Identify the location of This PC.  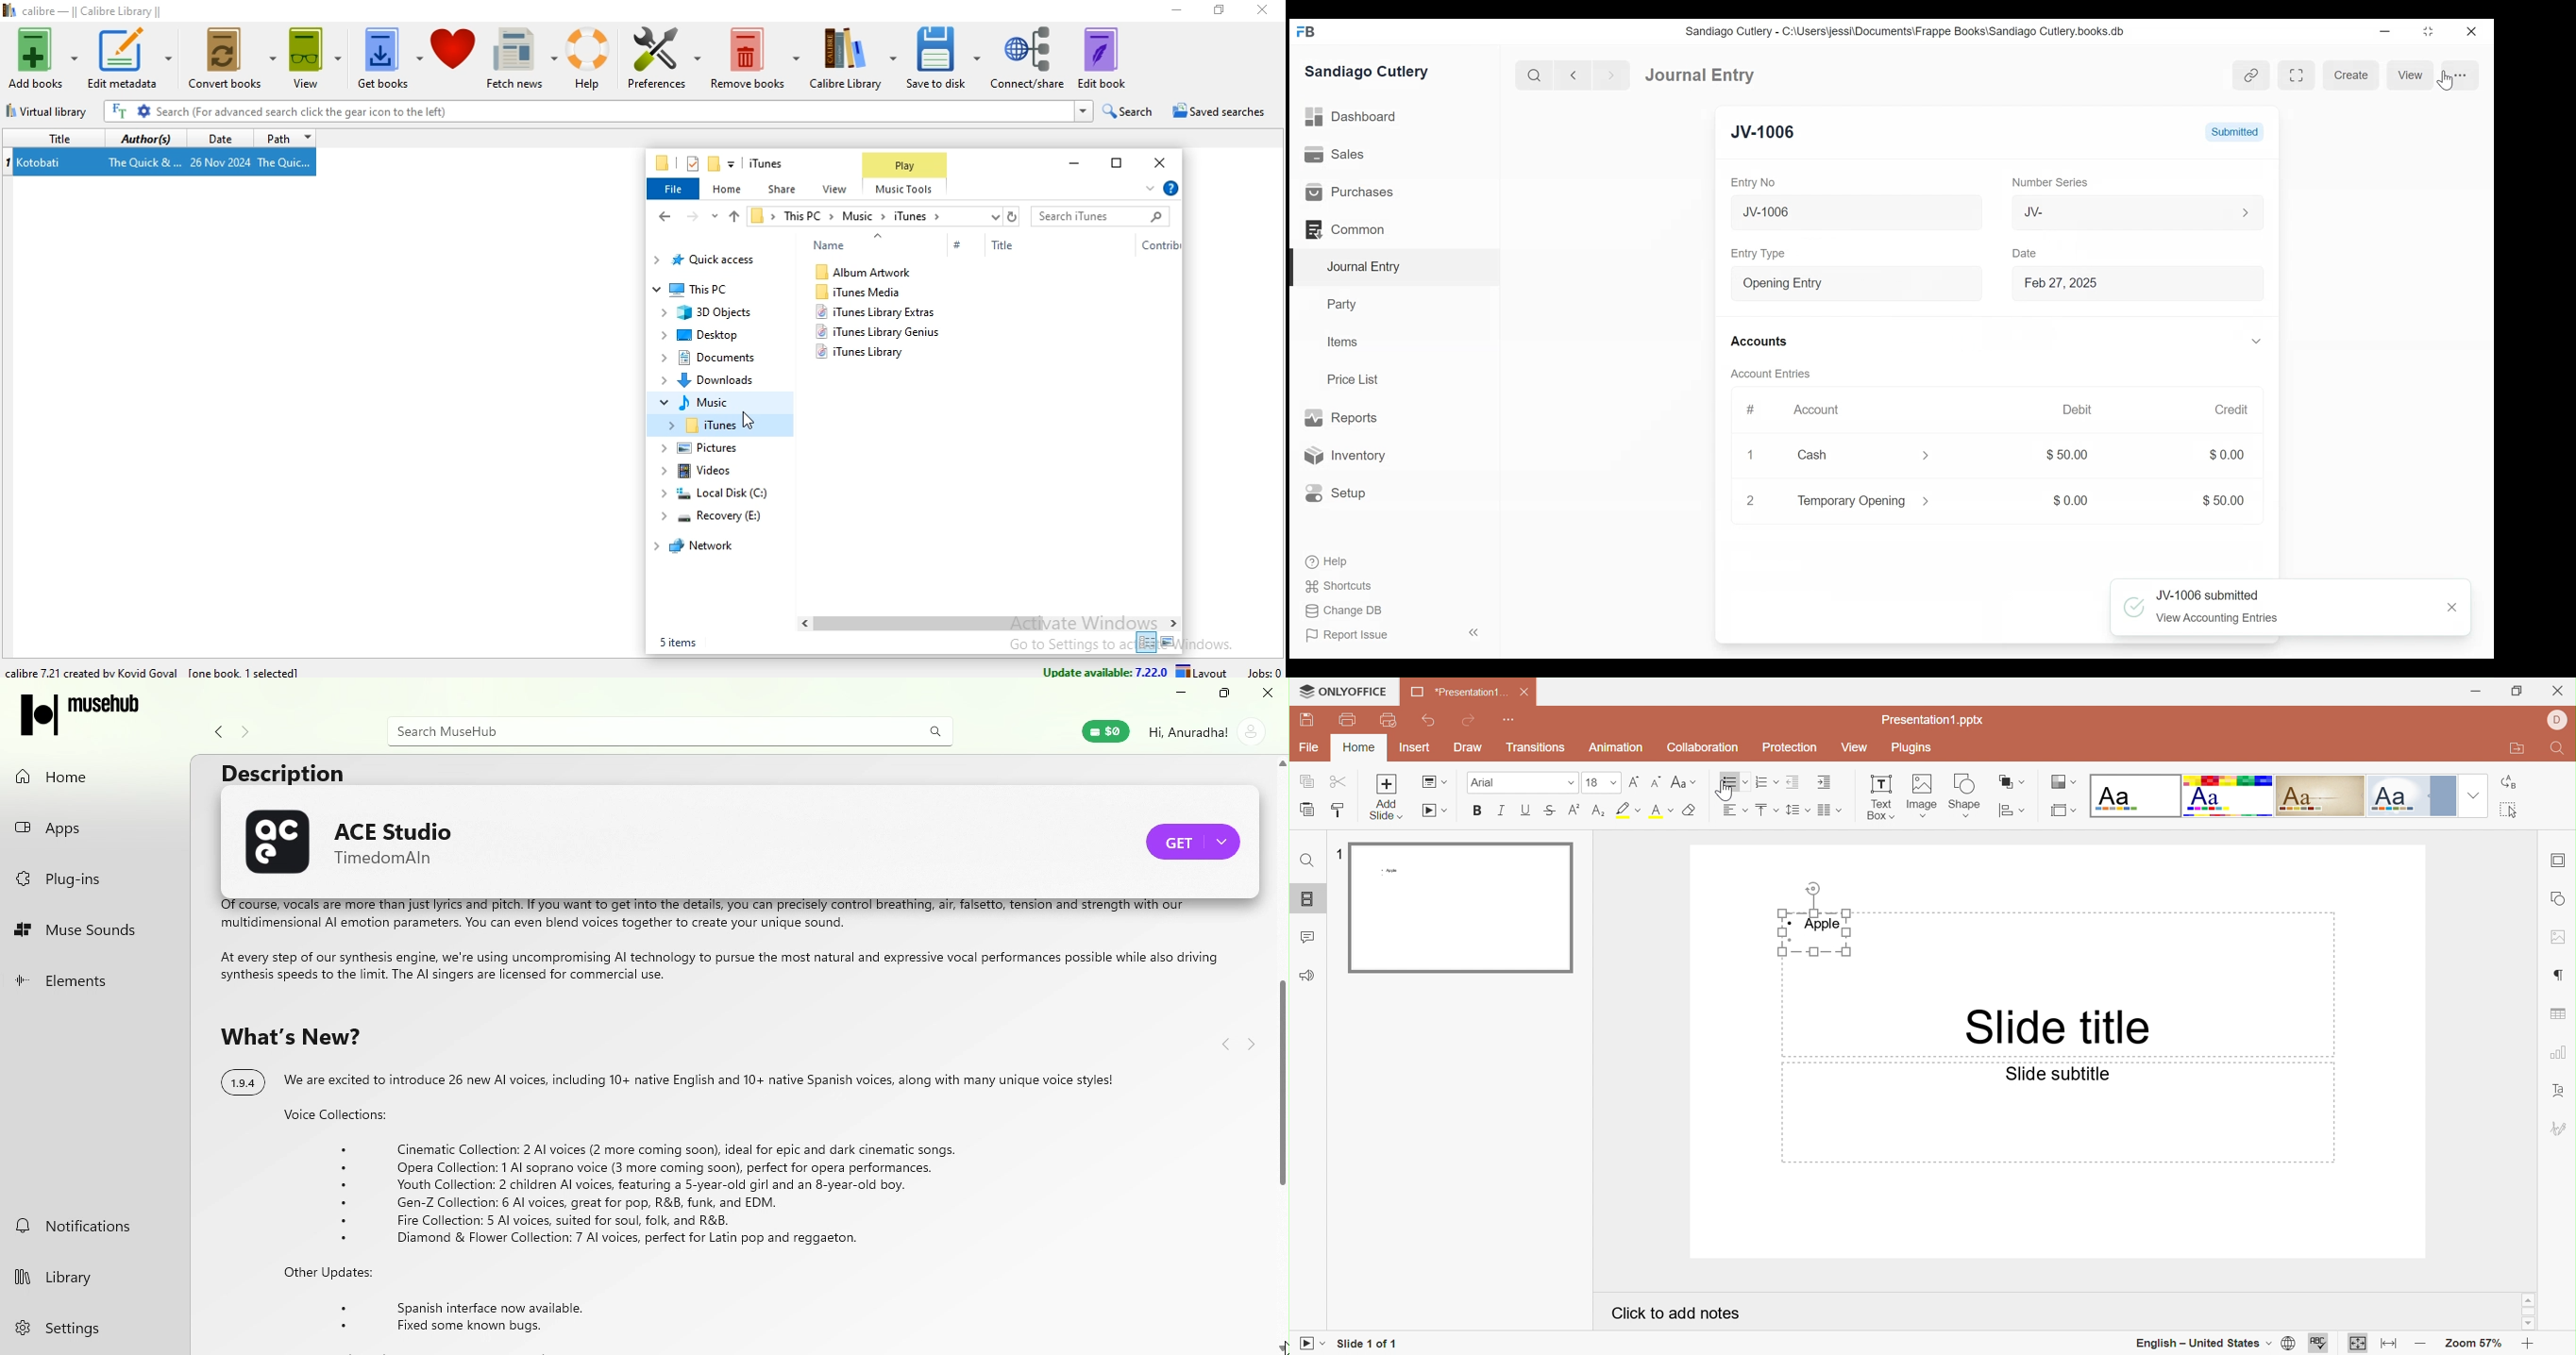
(723, 290).